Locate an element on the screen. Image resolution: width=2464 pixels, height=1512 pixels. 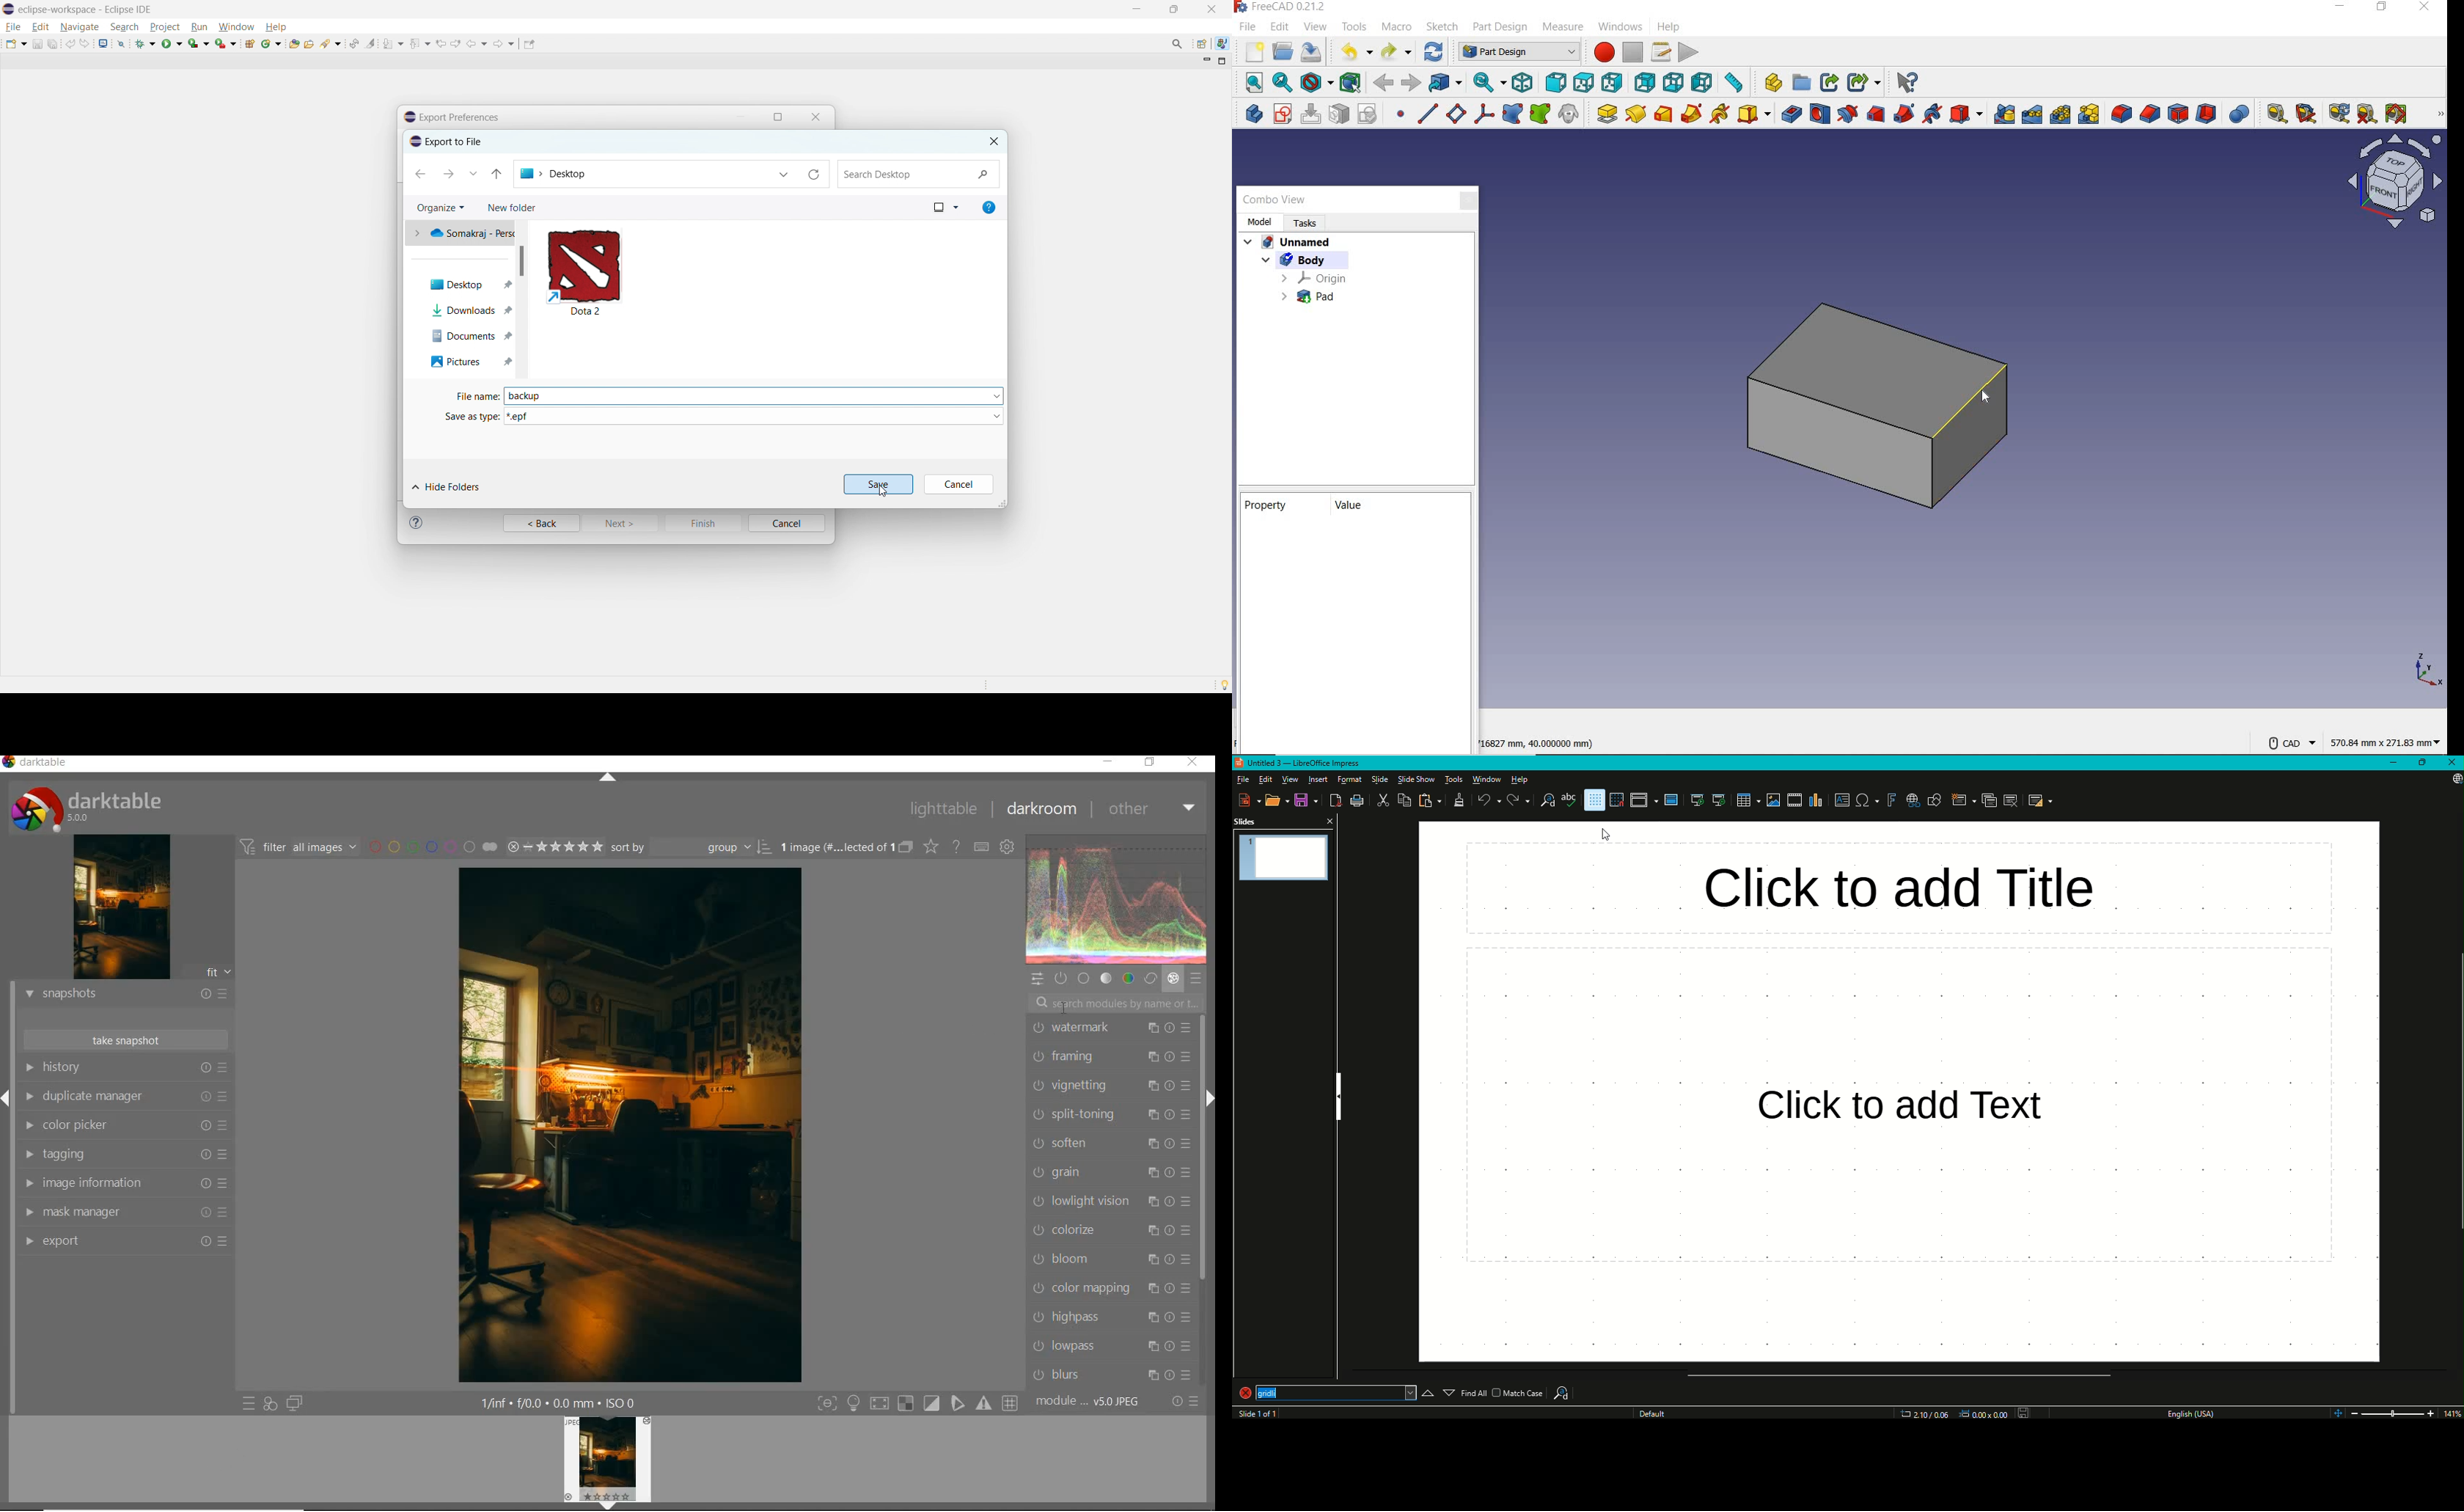
color picker is located at coordinates (123, 1124).